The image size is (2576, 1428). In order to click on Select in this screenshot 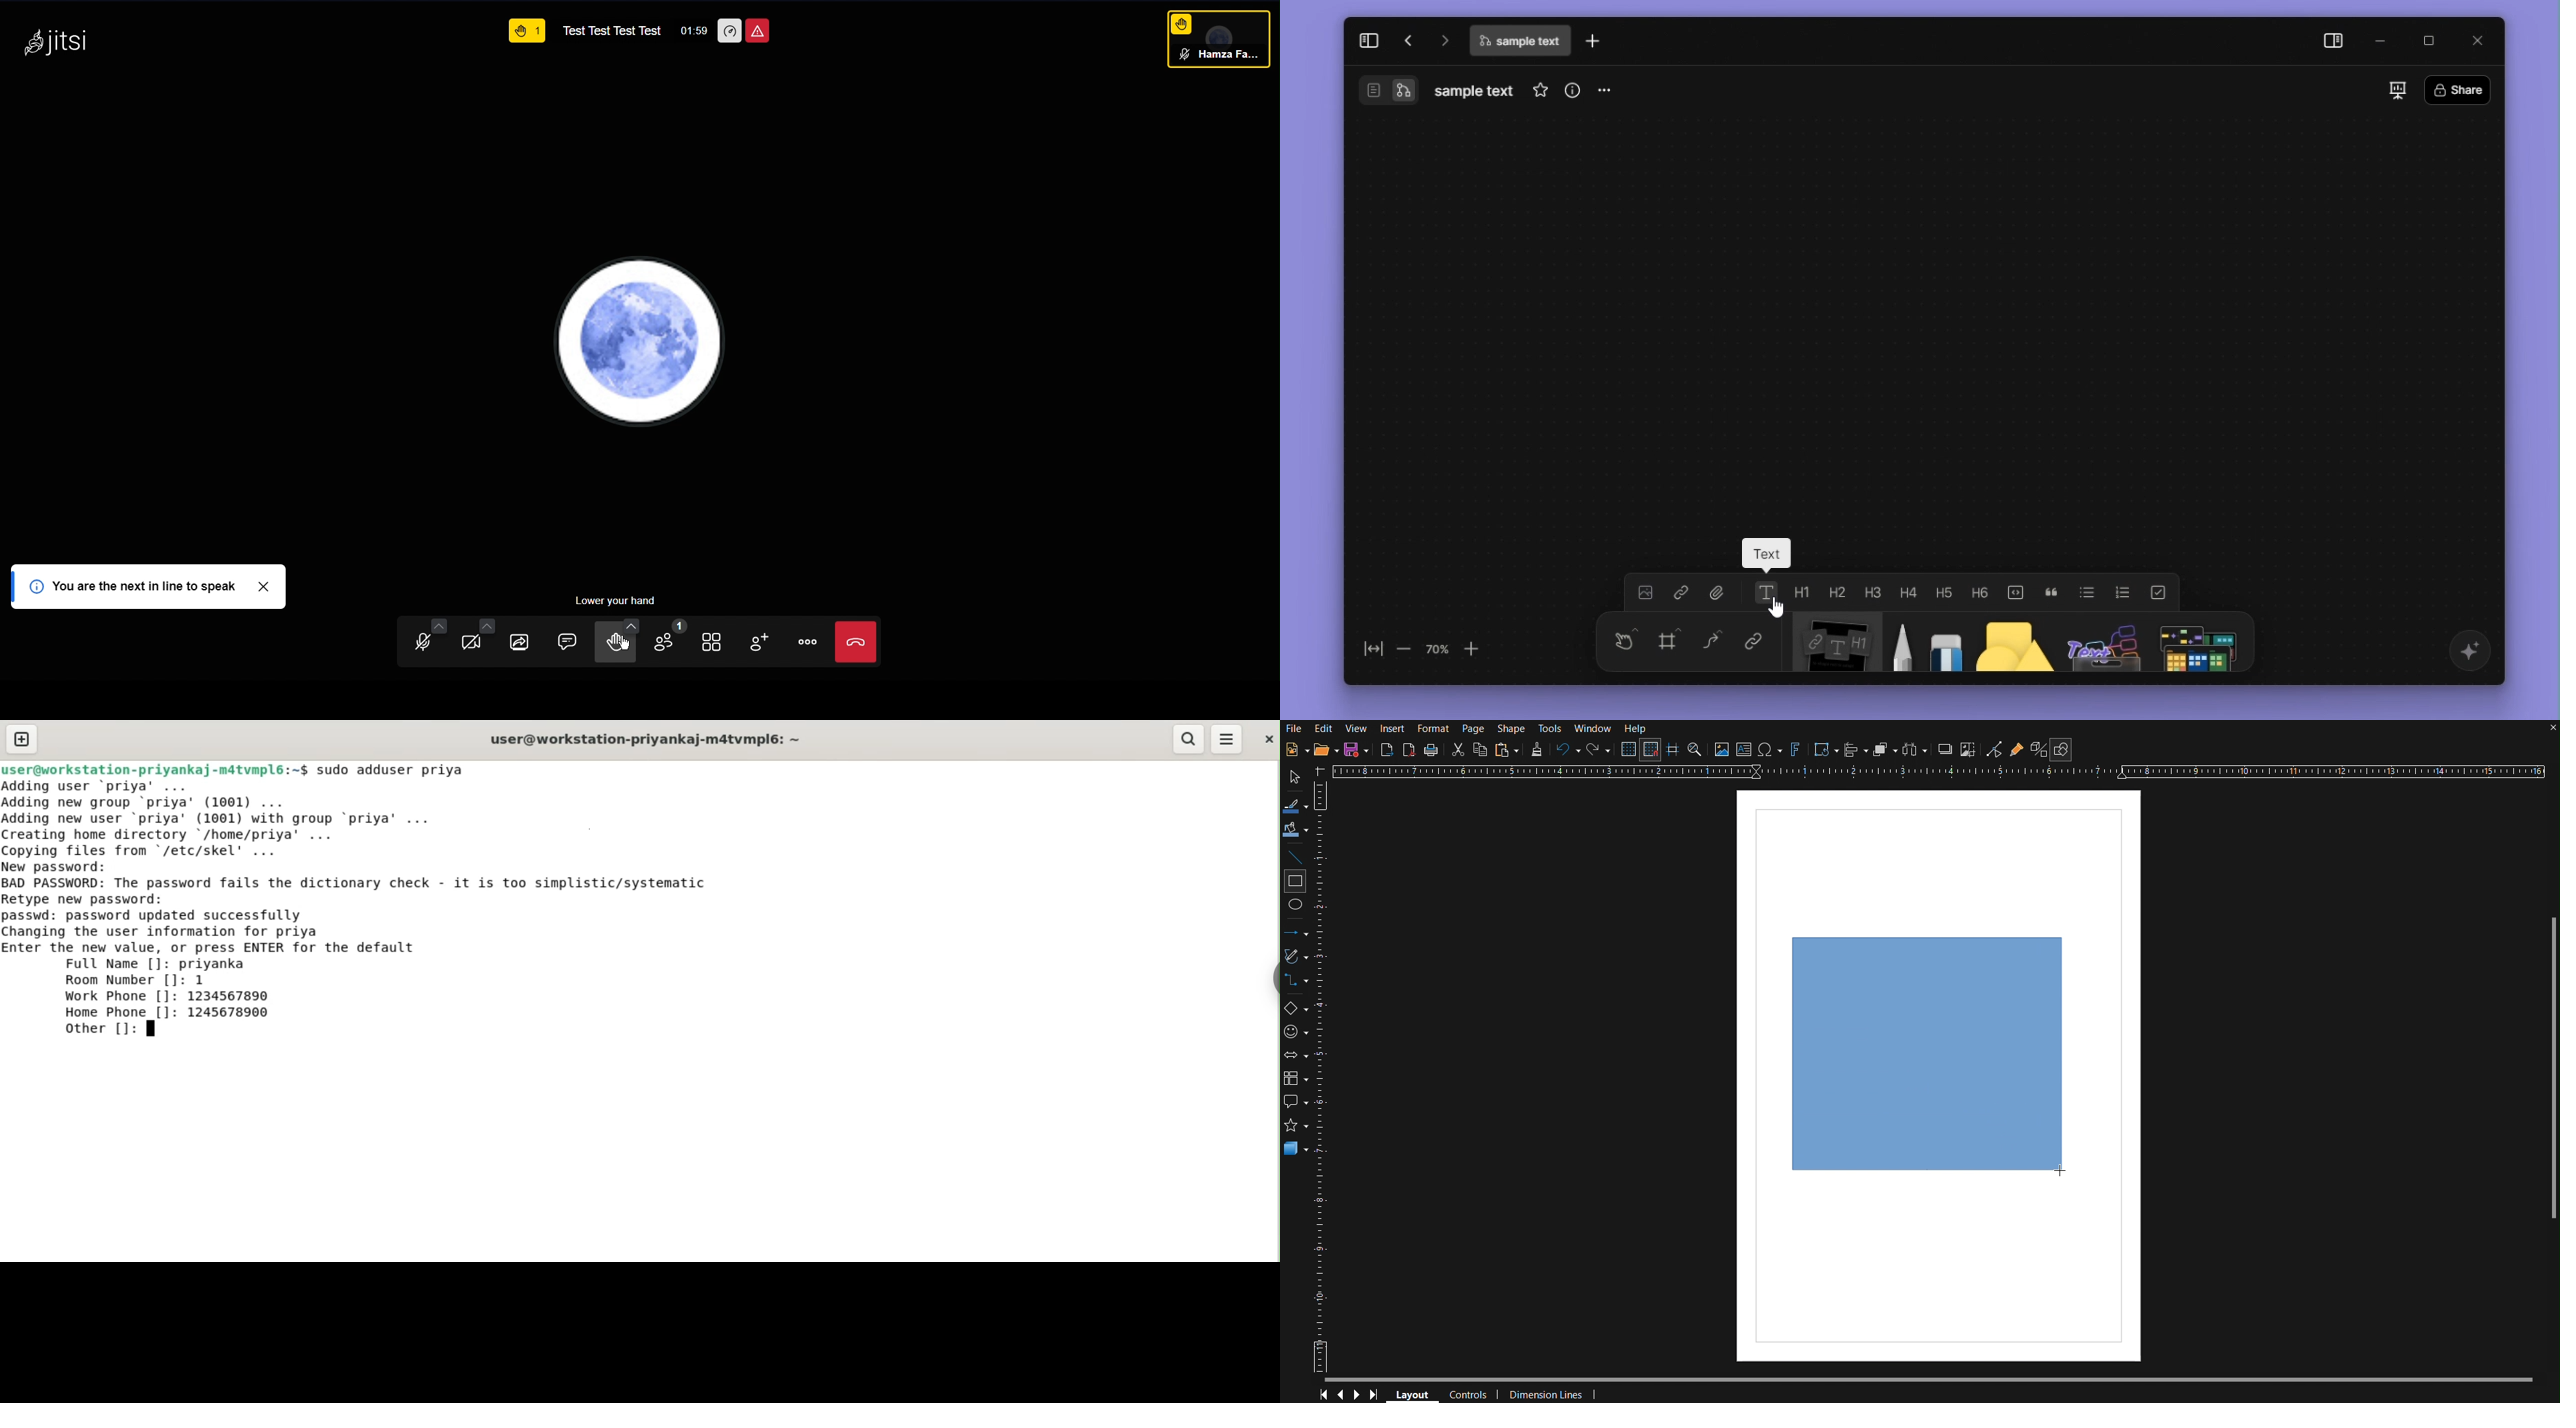, I will do `click(1295, 777)`.